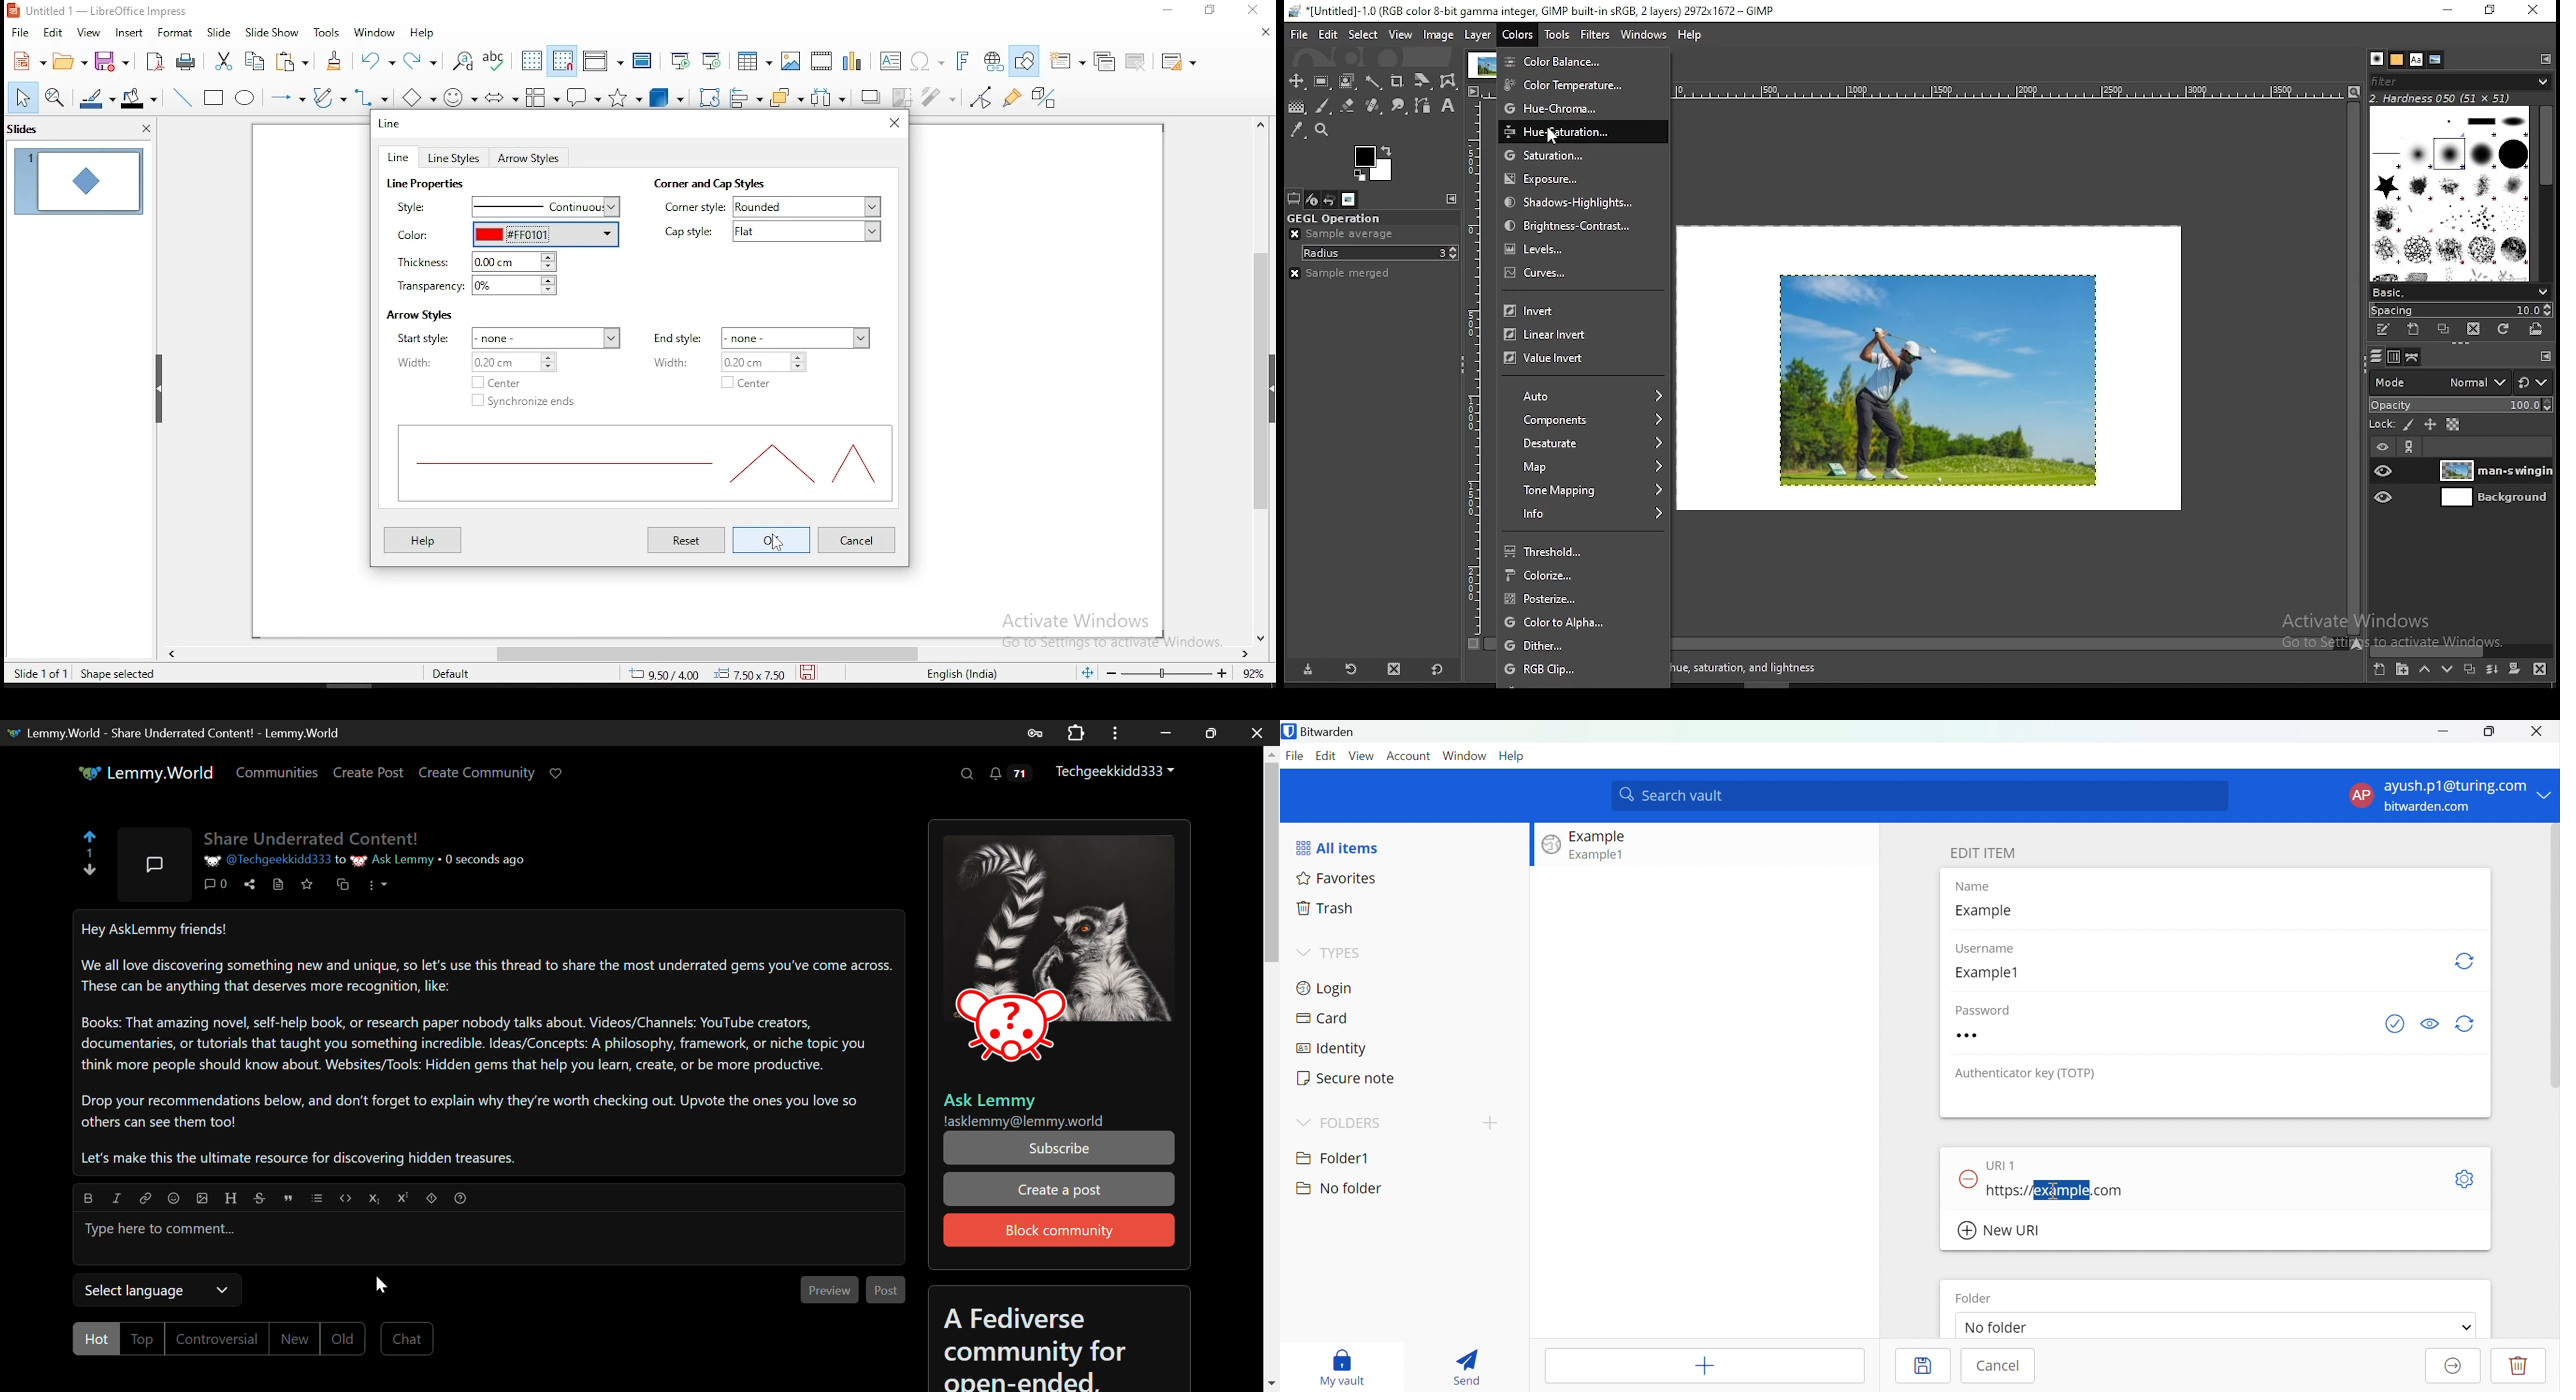  I want to click on lock pixels, so click(2408, 425).